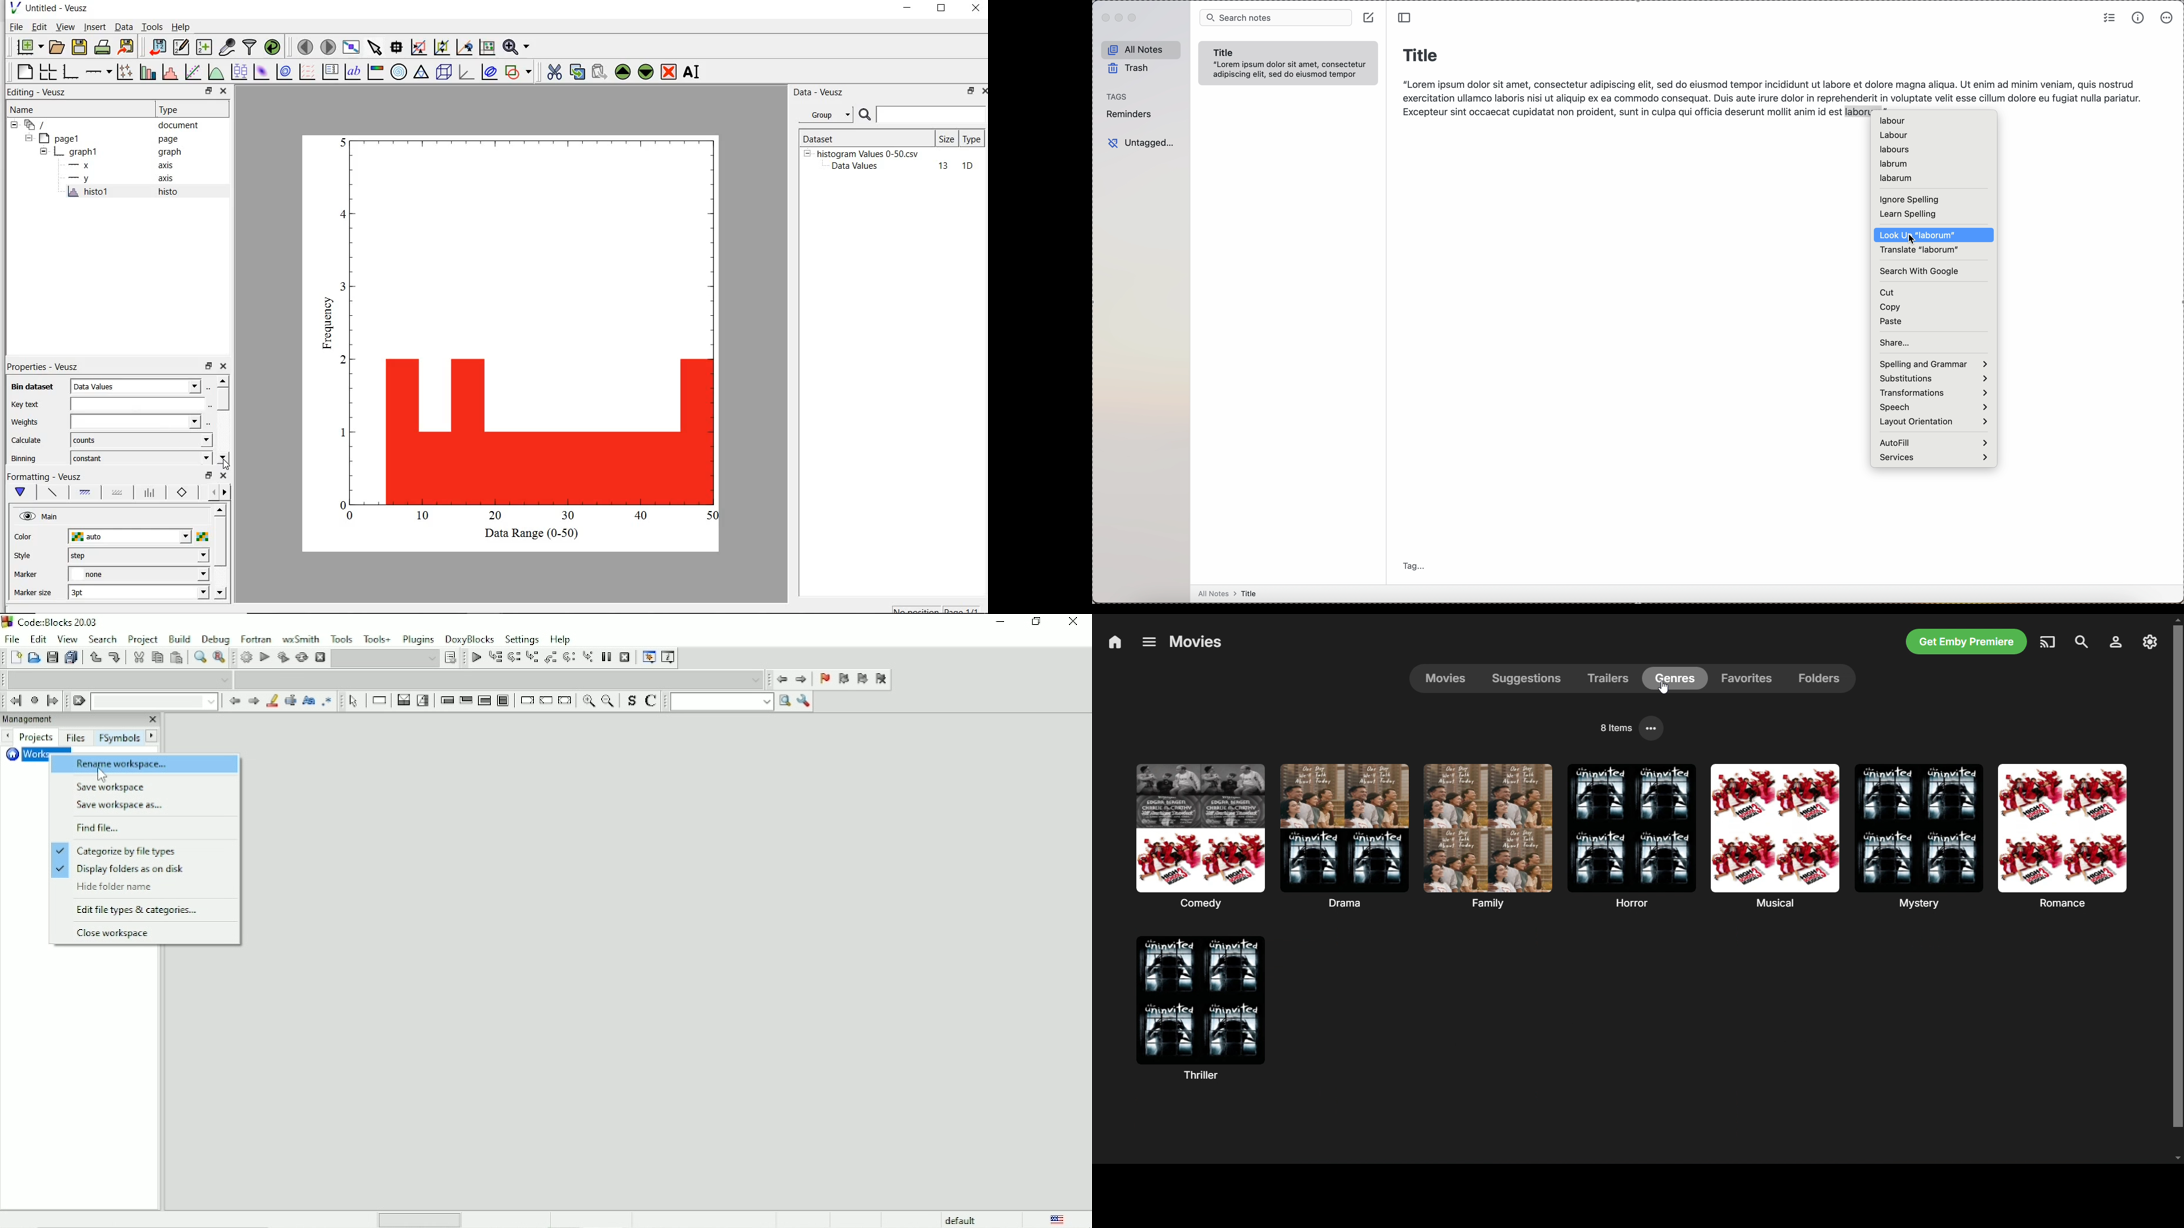 The width and height of the screenshot is (2184, 1232). I want to click on View, so click(68, 639).